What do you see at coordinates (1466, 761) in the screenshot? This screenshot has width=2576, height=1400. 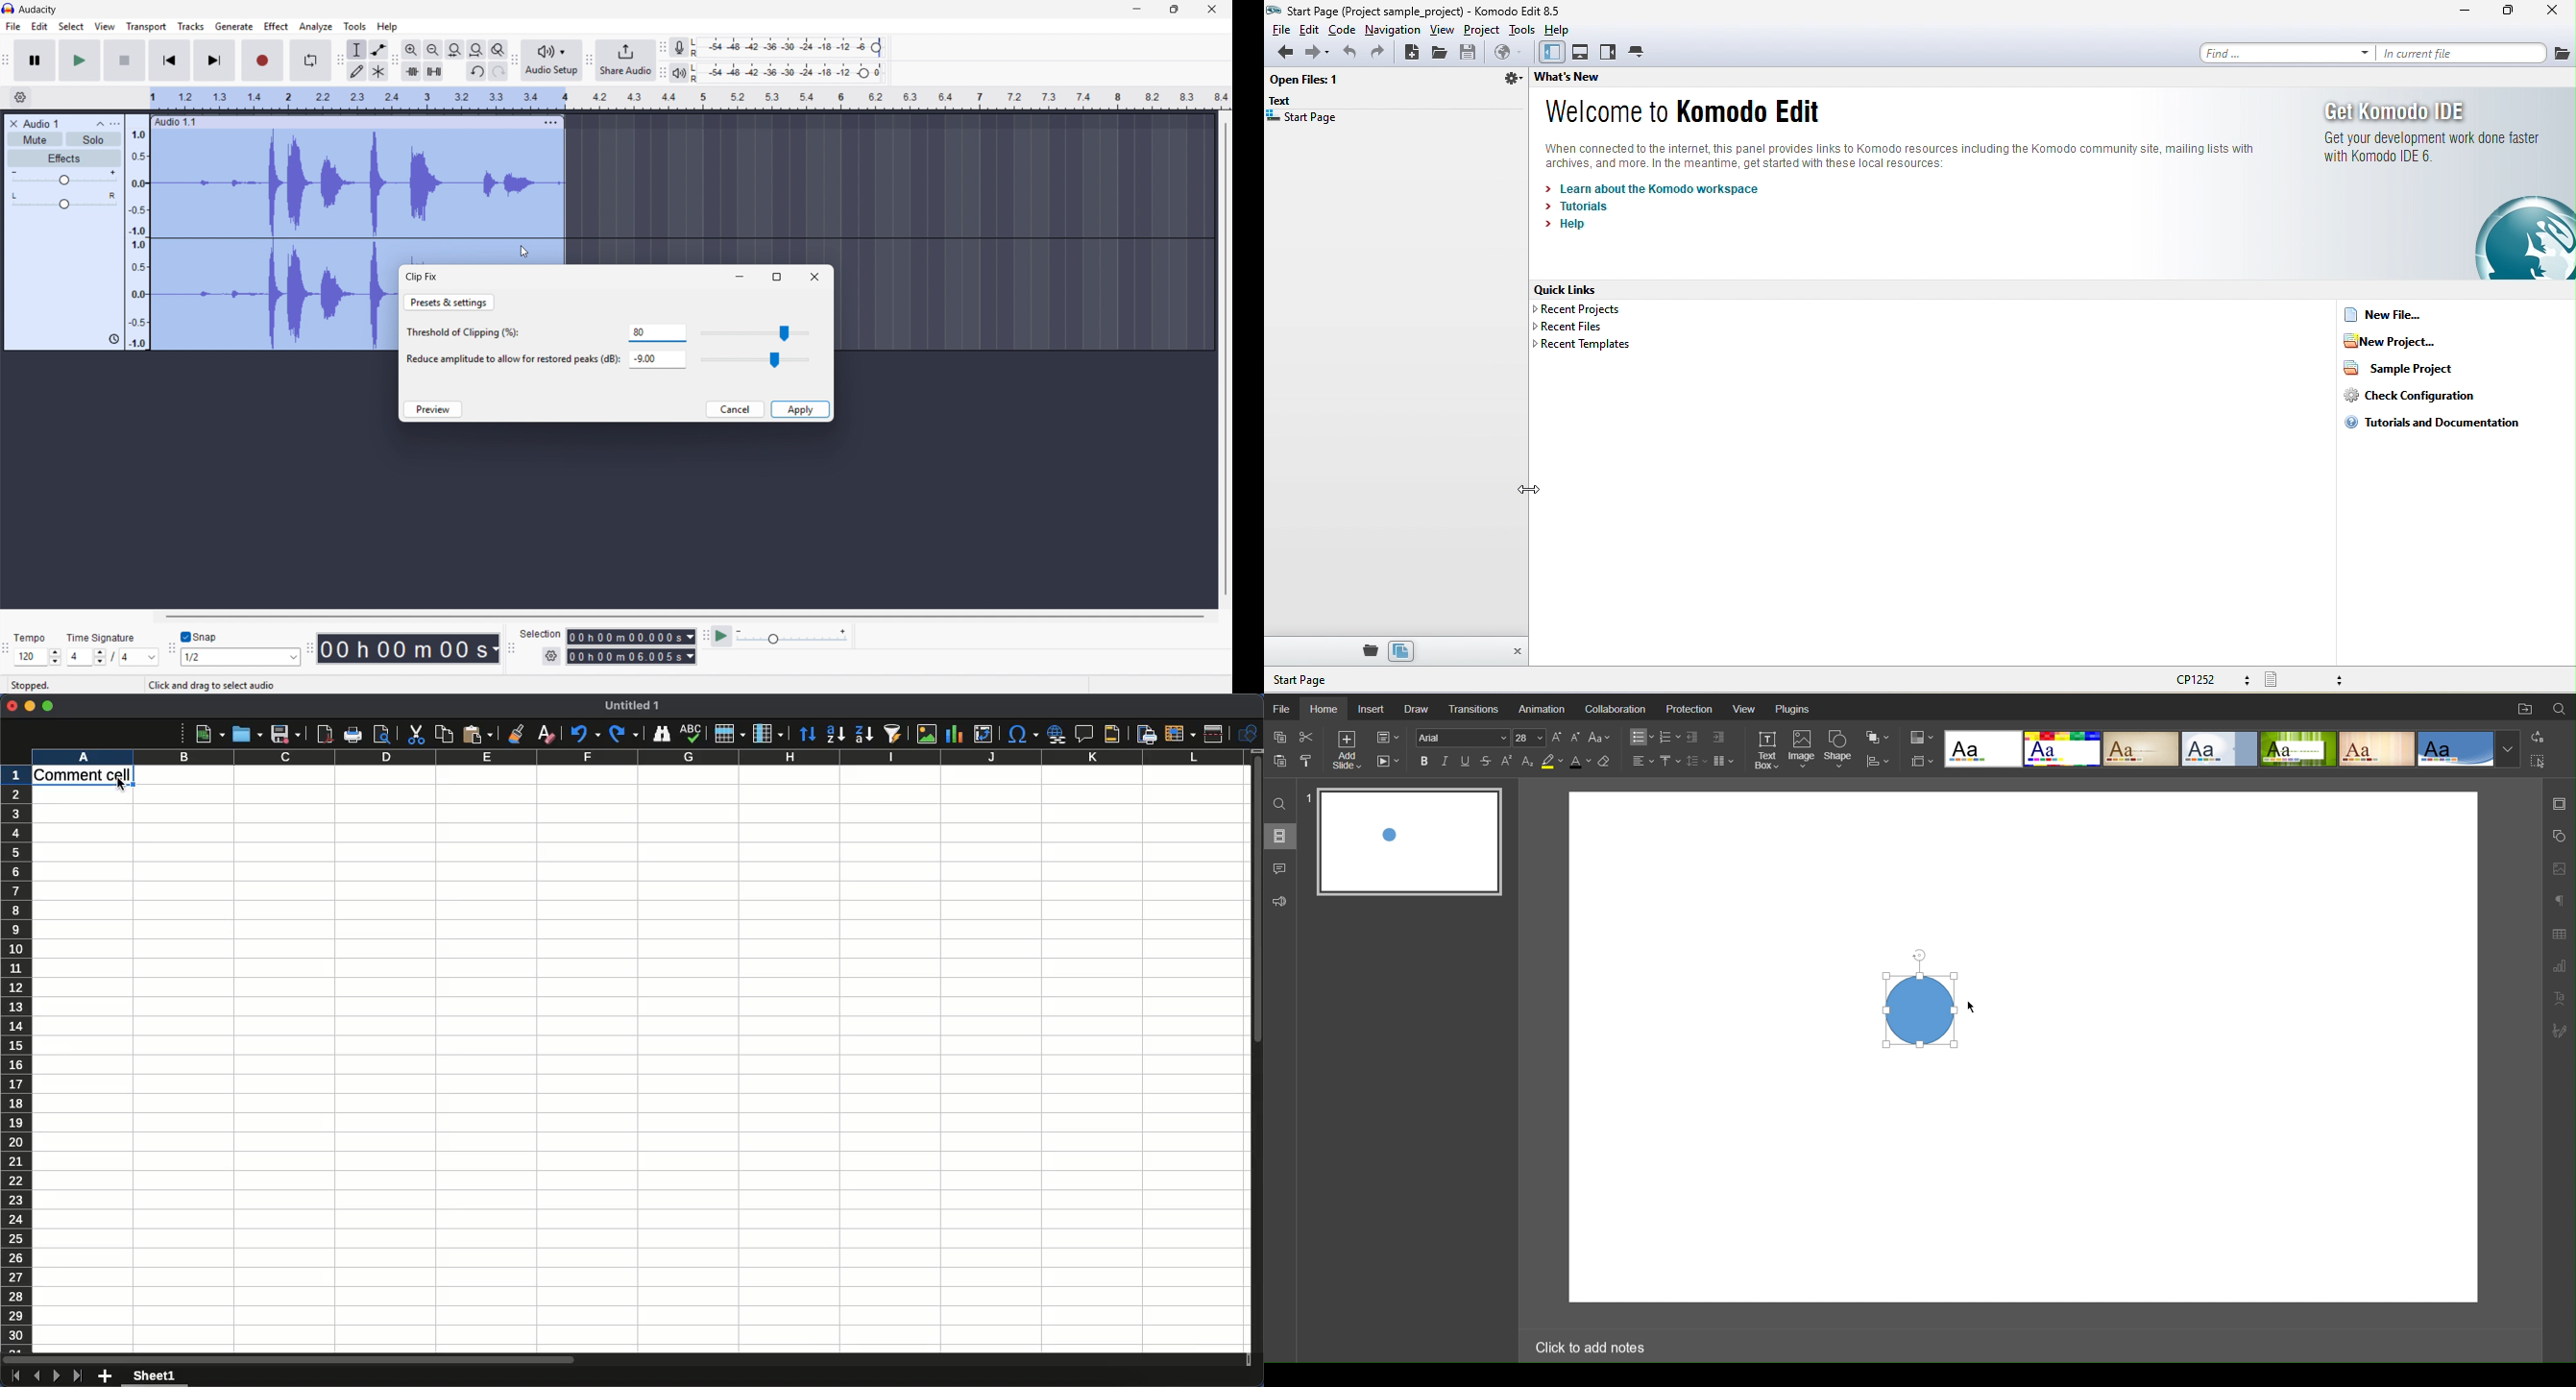 I see `Underline` at bounding box center [1466, 761].